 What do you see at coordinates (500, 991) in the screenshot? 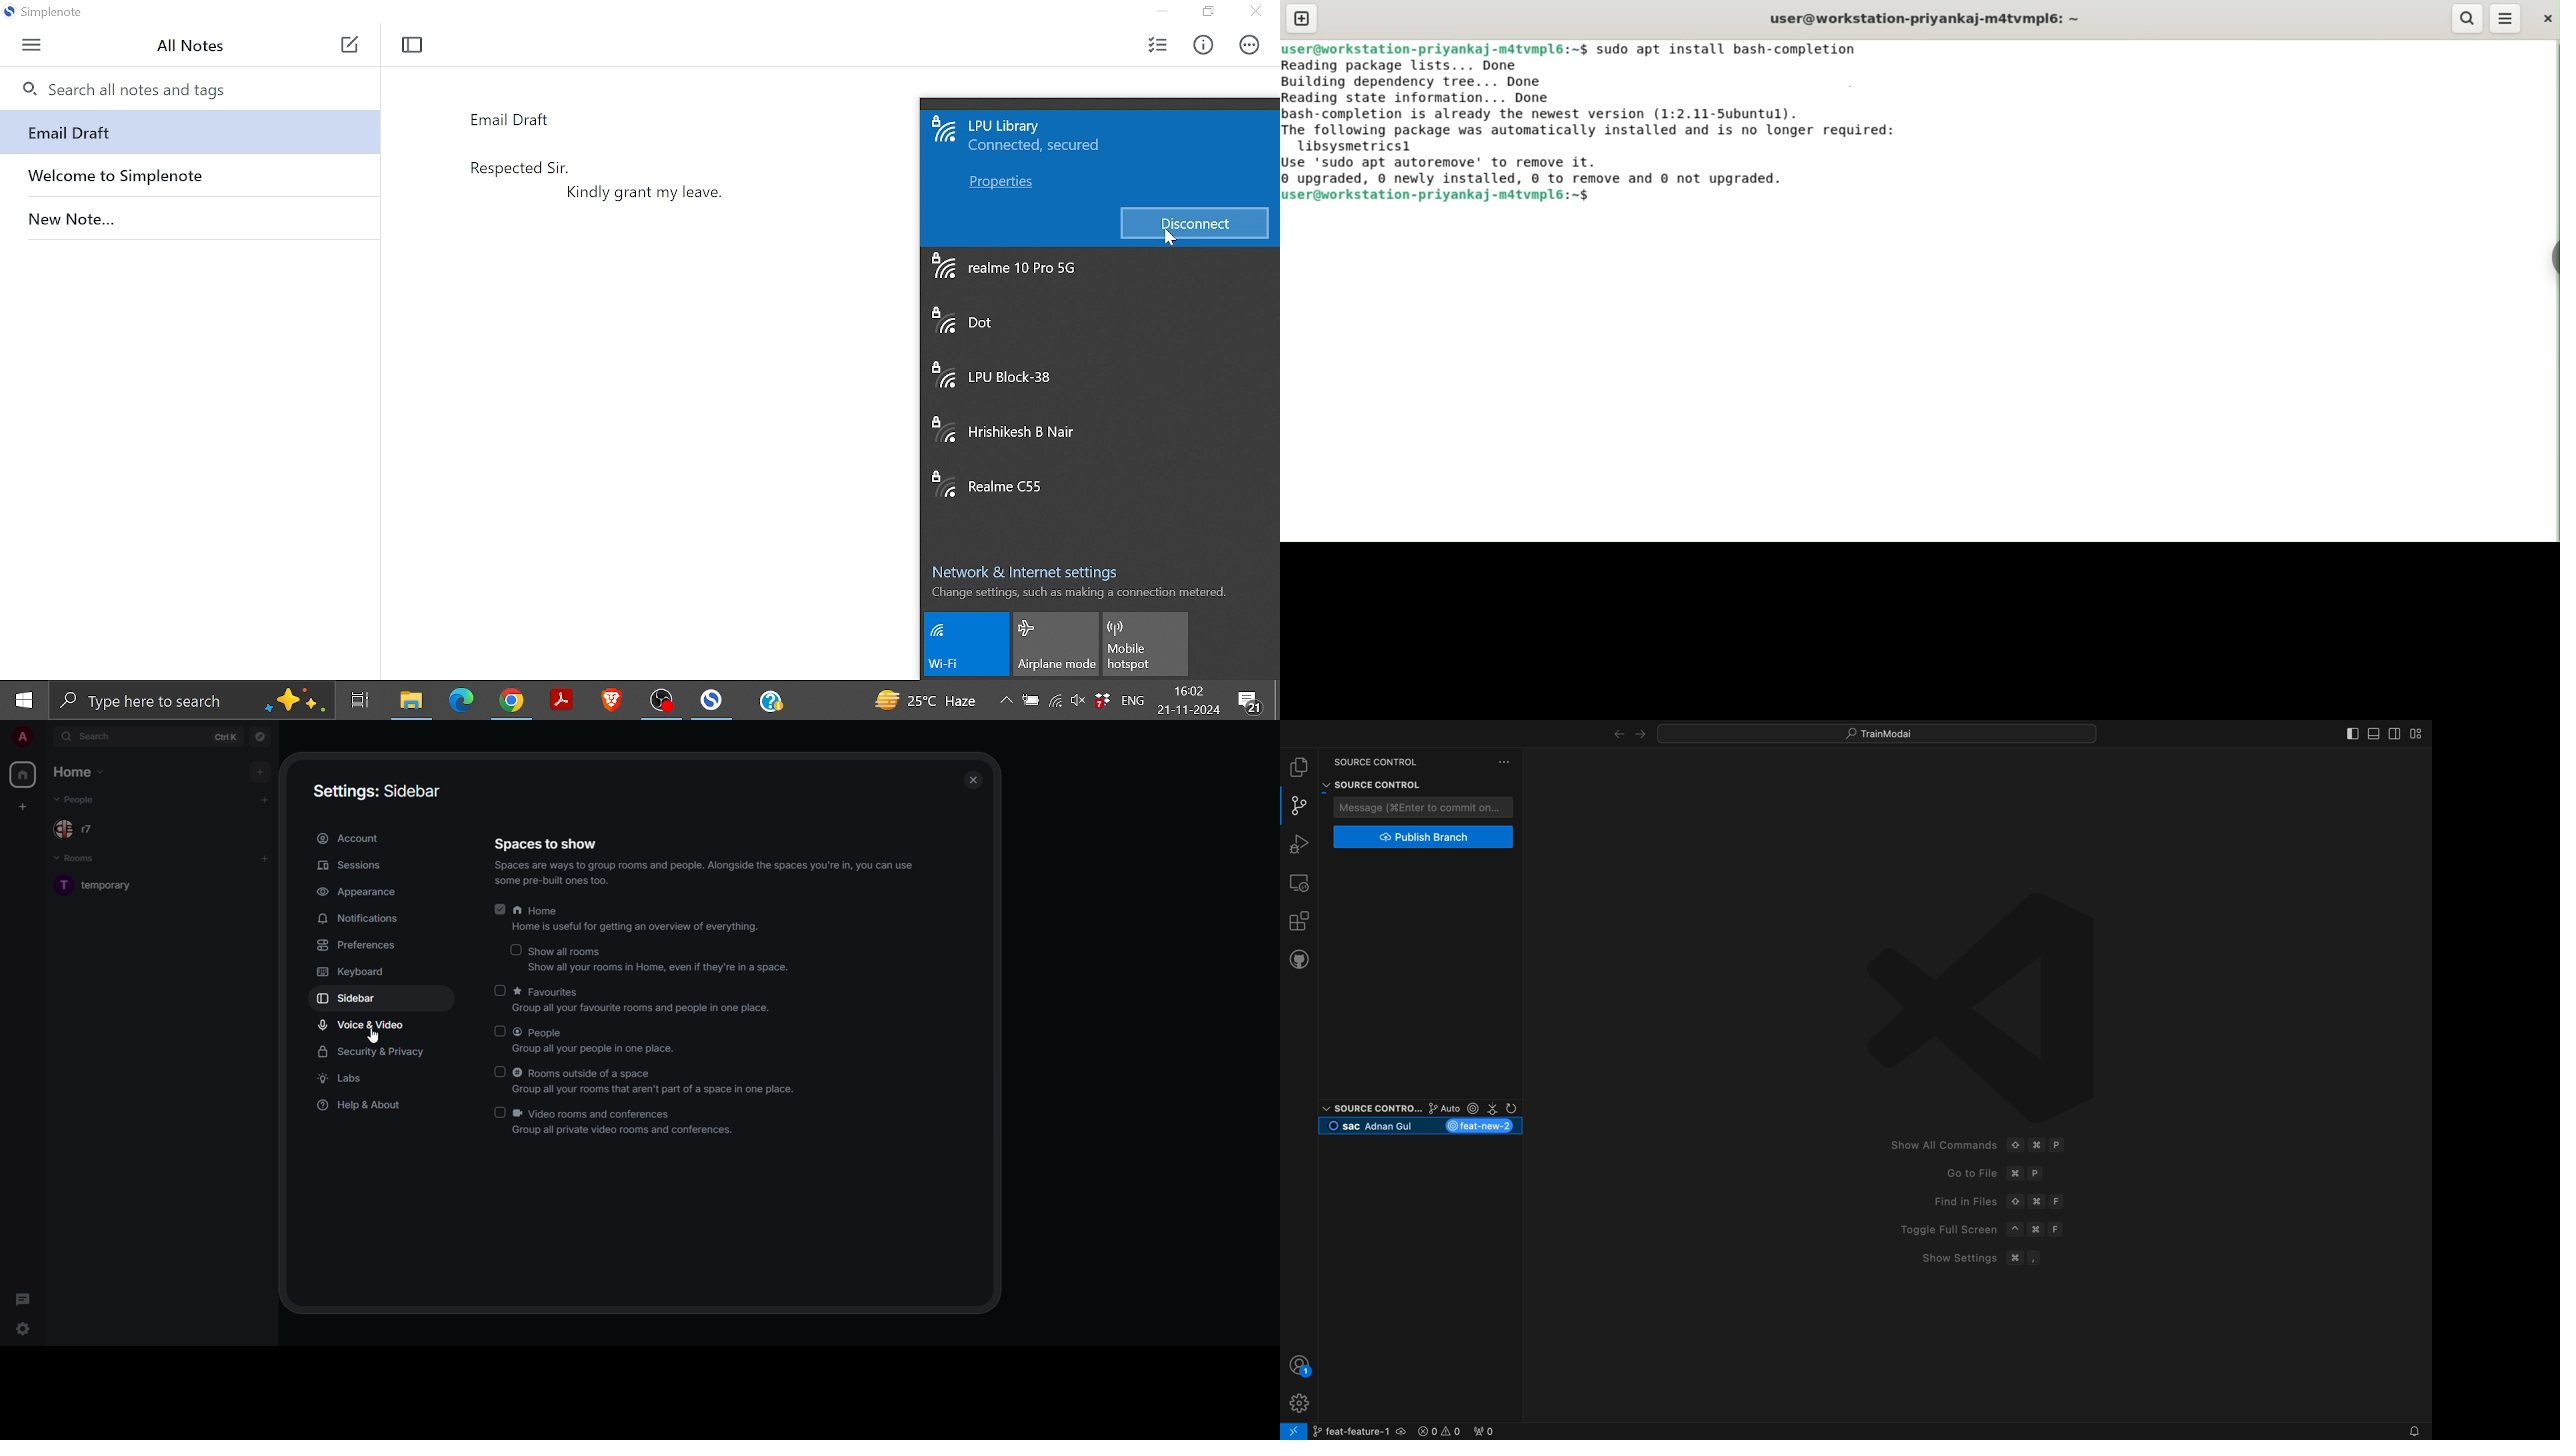
I see `click to enable` at bounding box center [500, 991].